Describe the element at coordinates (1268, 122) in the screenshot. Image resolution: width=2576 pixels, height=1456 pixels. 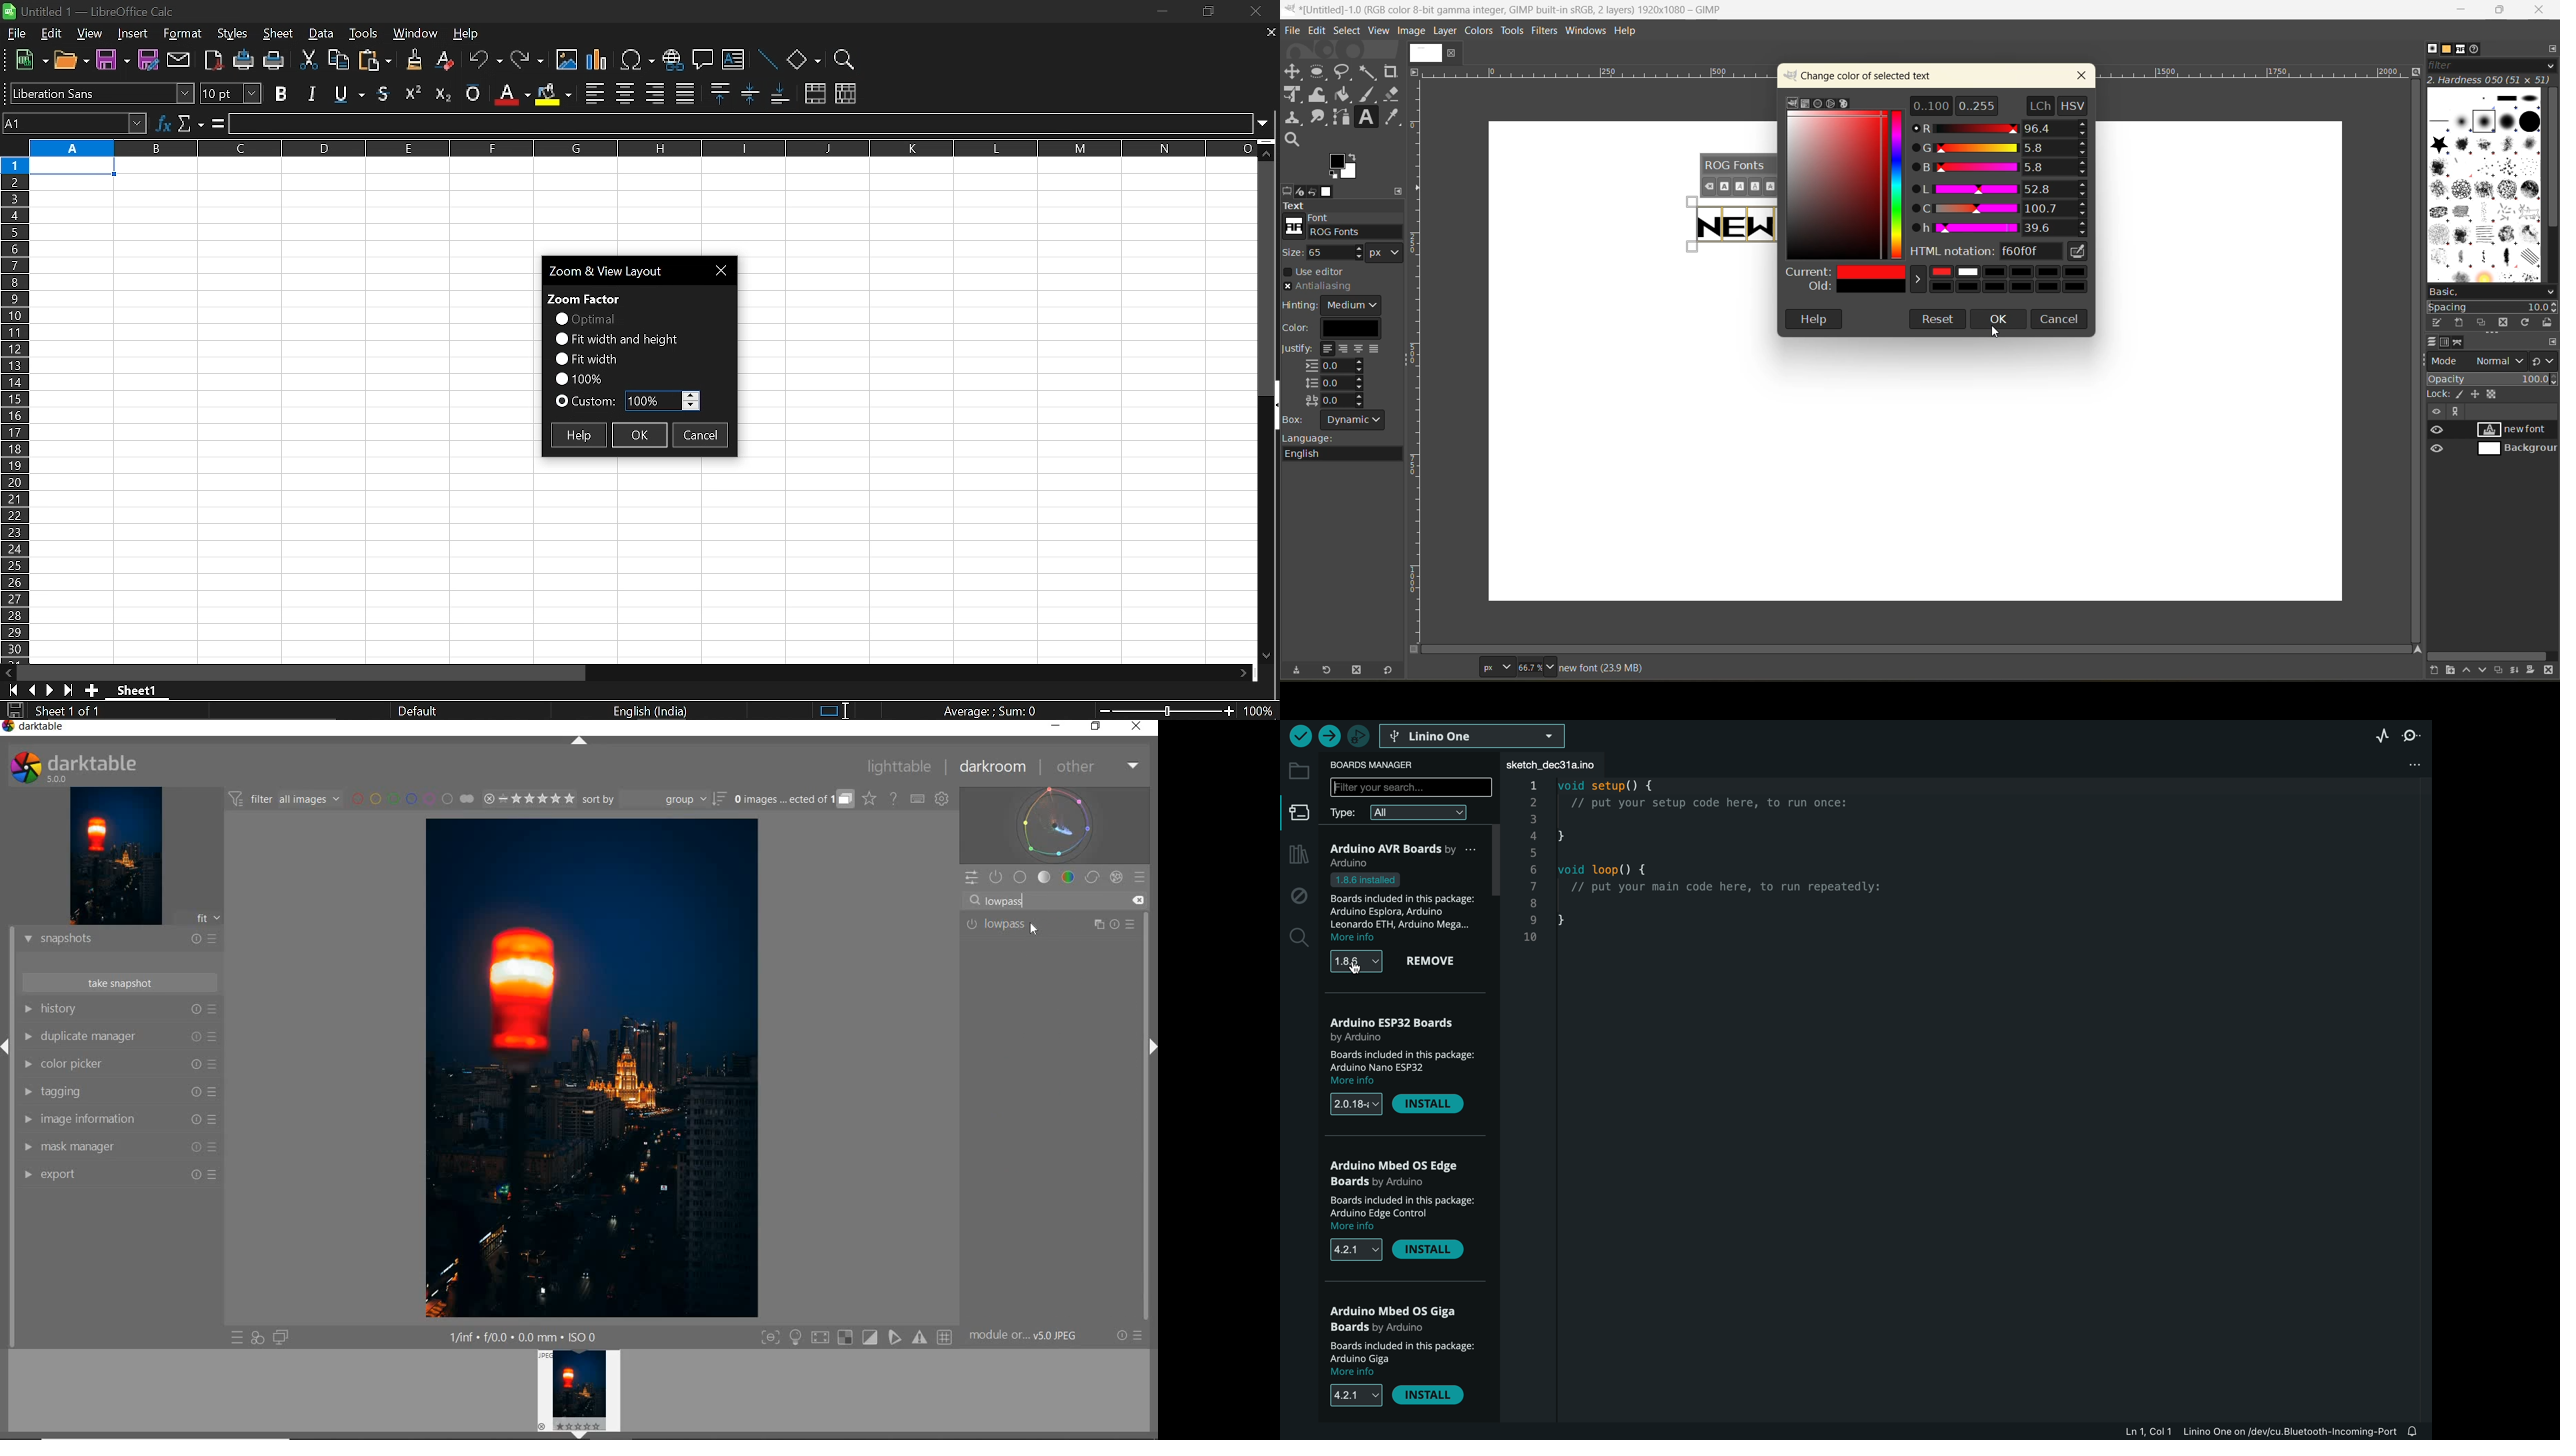
I see `expand formula bar` at that location.